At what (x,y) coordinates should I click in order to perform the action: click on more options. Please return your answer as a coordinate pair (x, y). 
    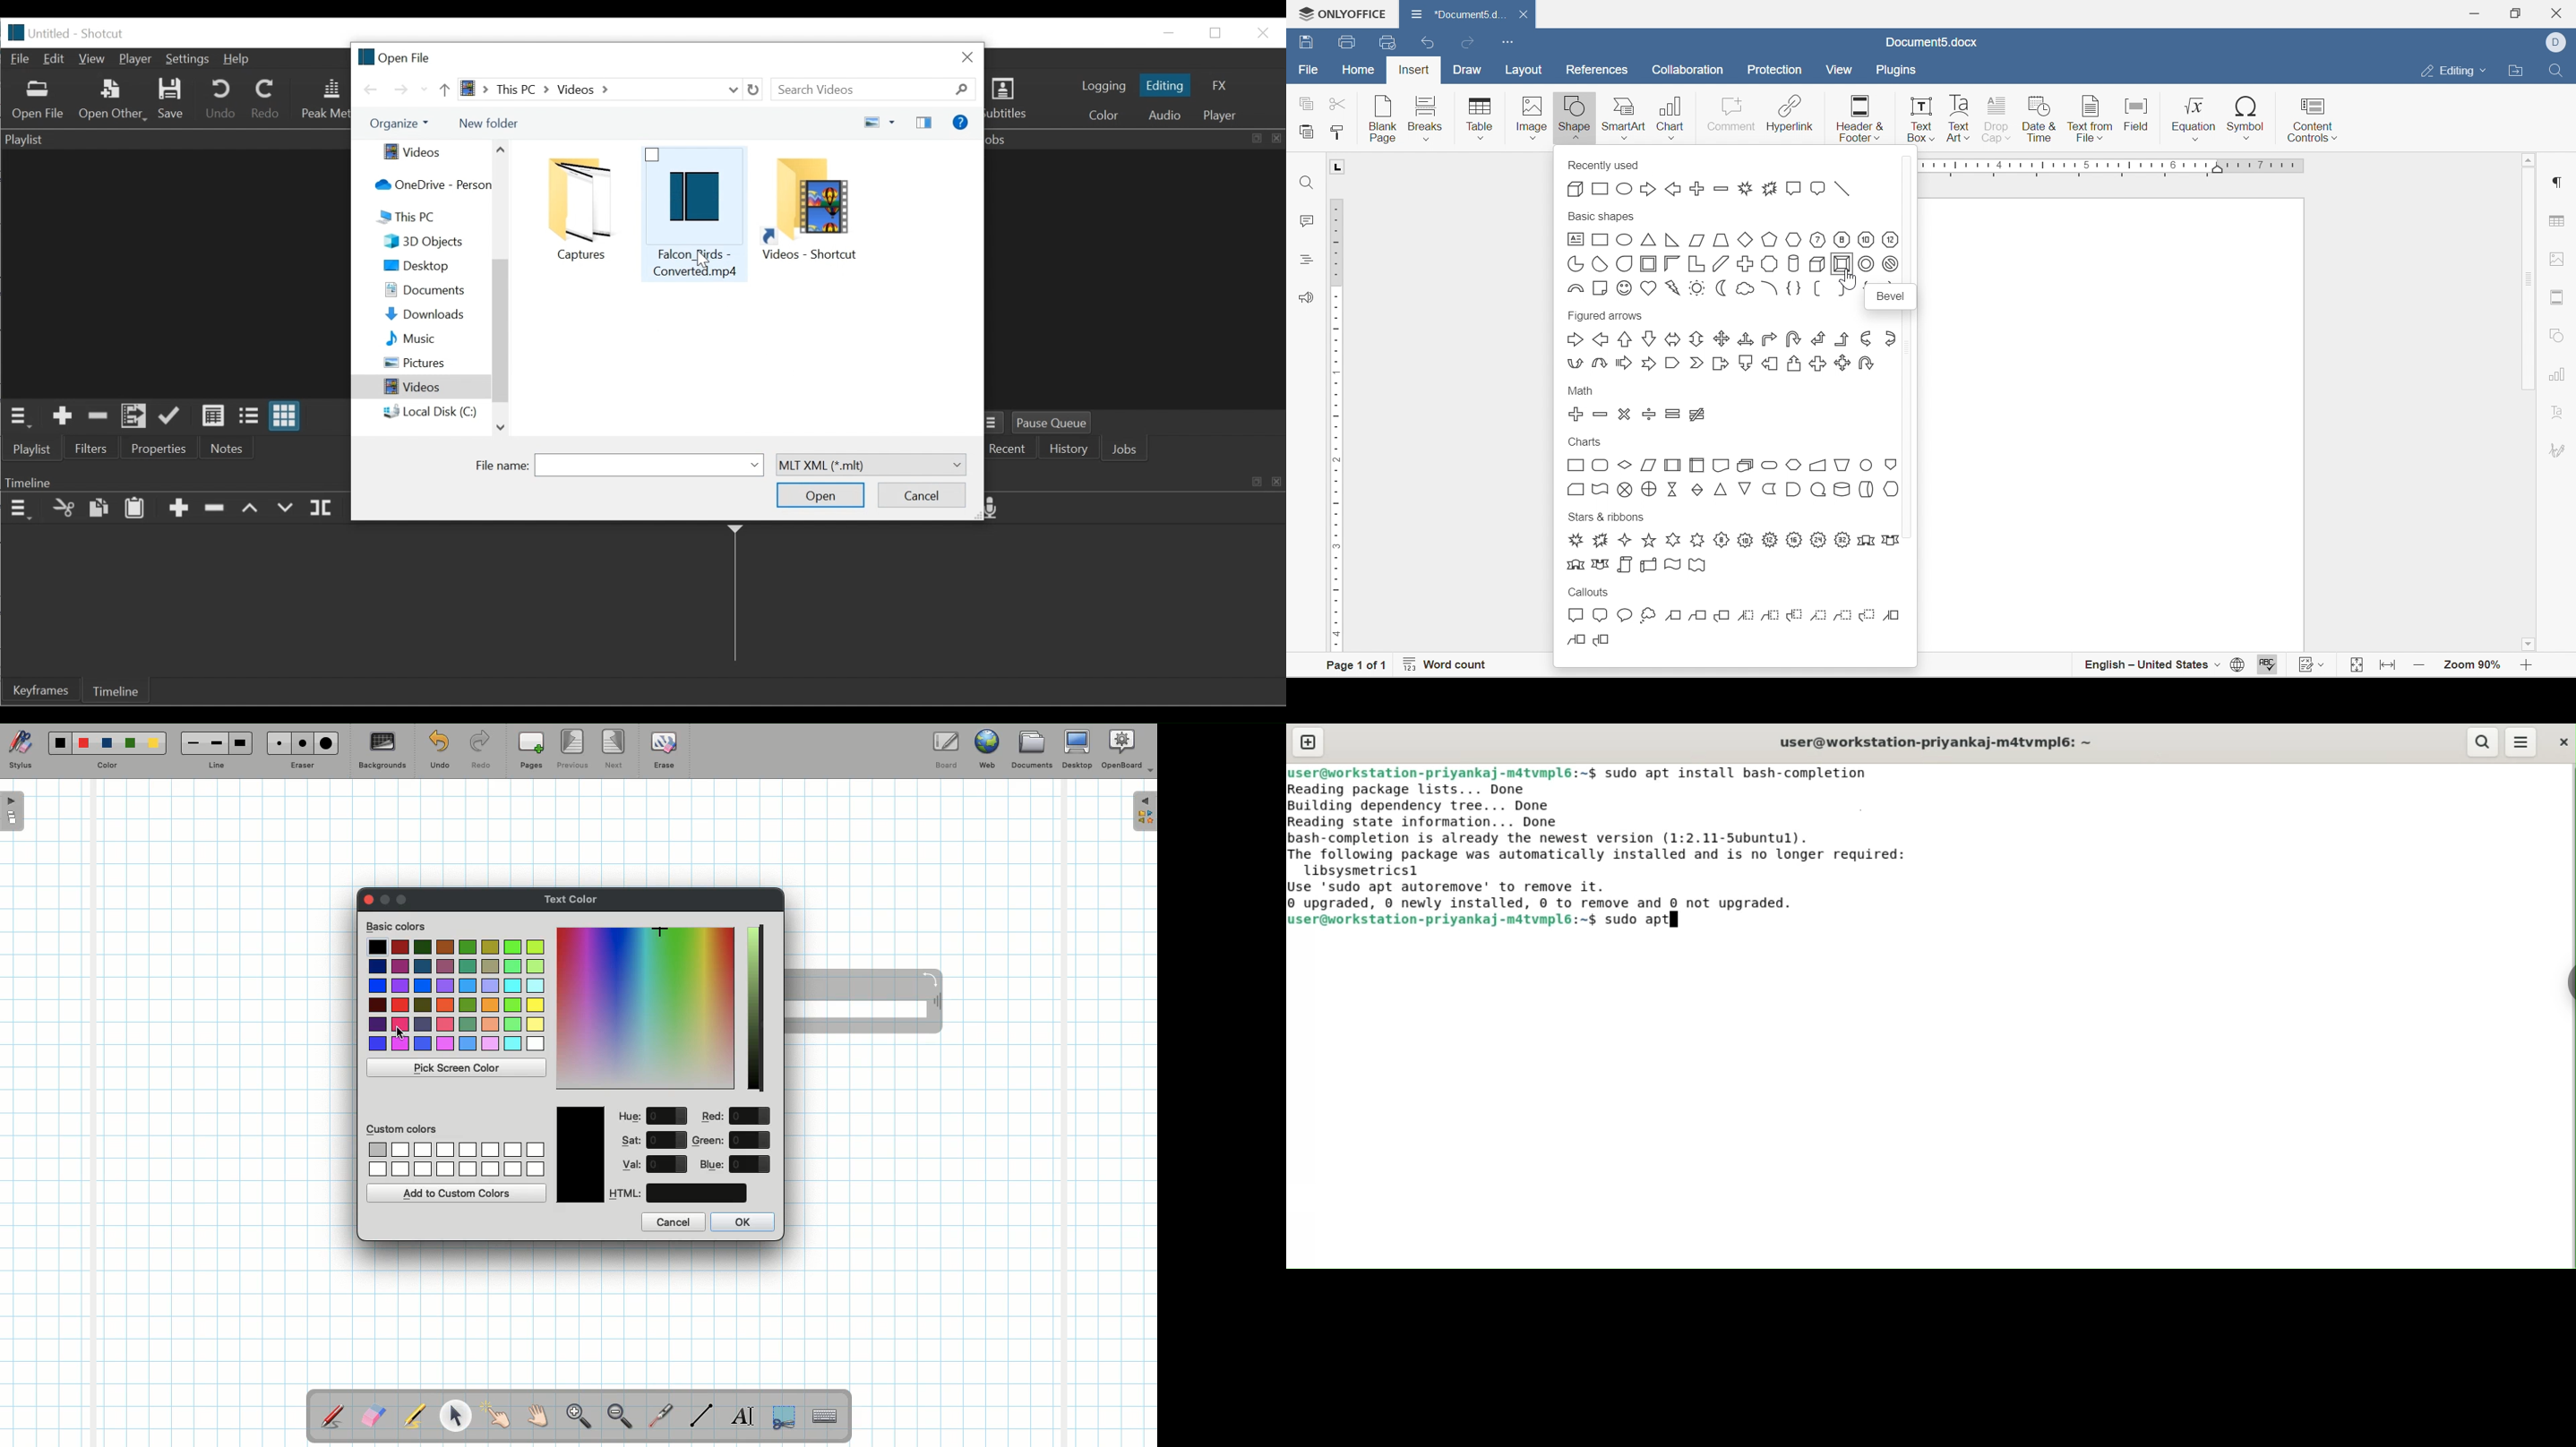
    Looking at the image, I should click on (894, 121).